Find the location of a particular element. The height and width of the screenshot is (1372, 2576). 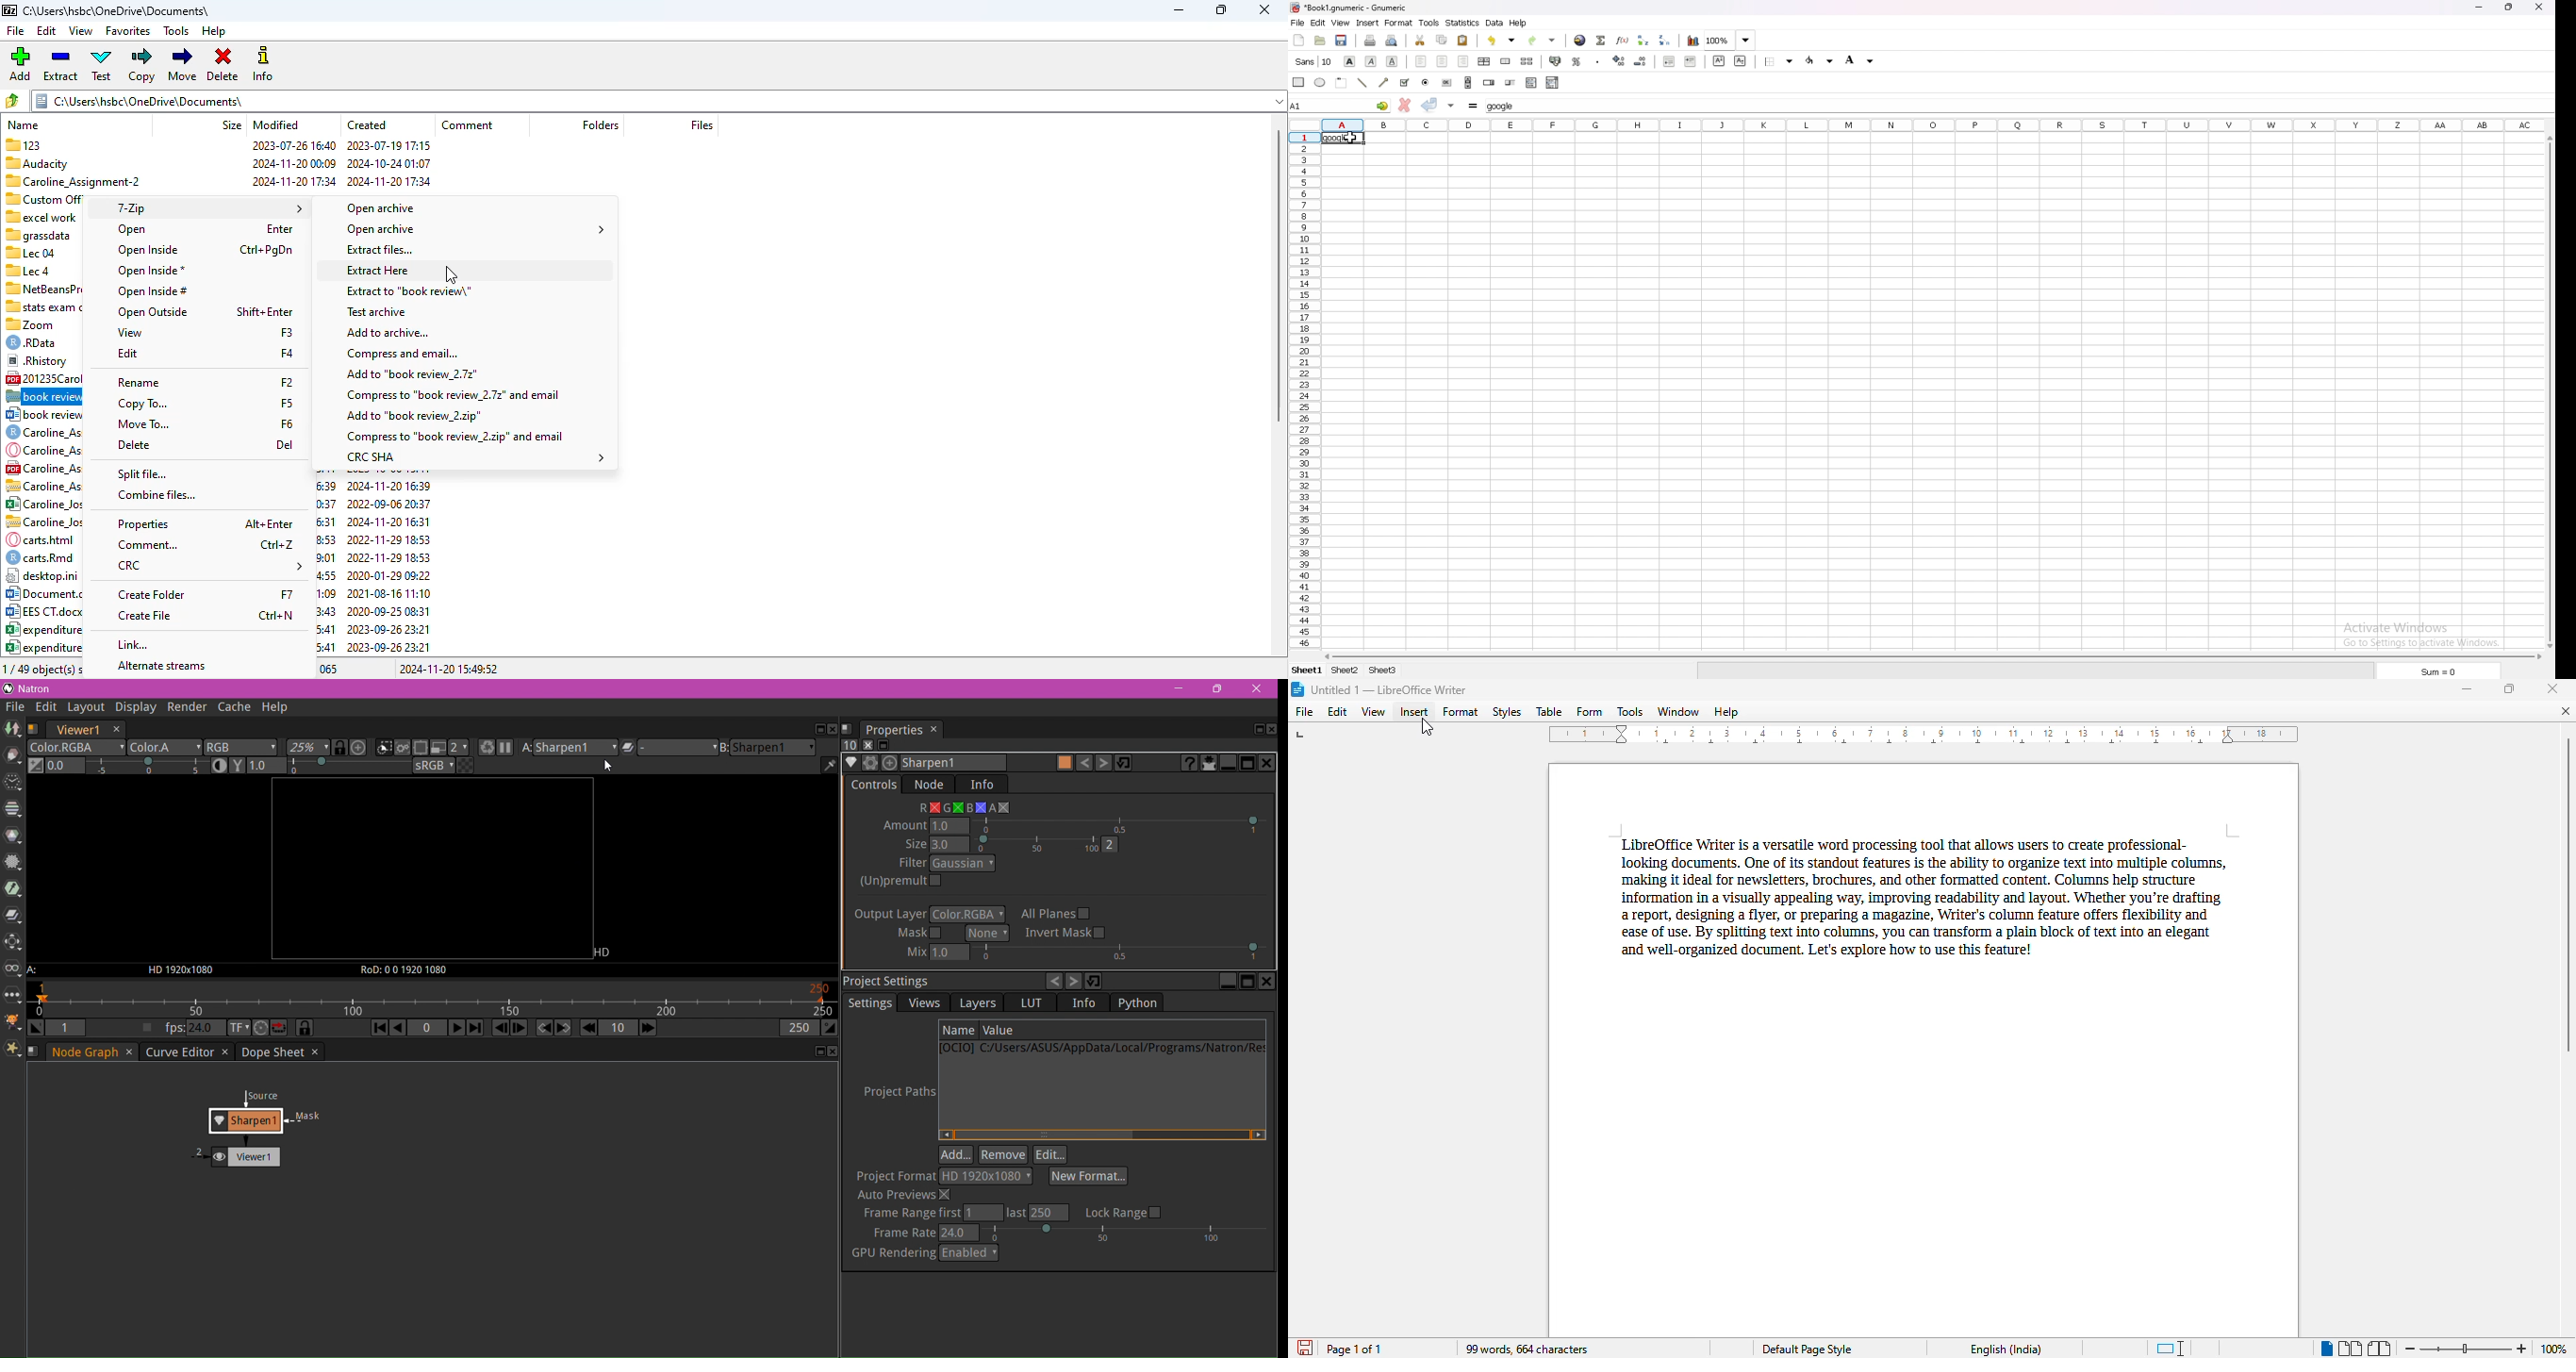

extract to file is located at coordinates (409, 291).